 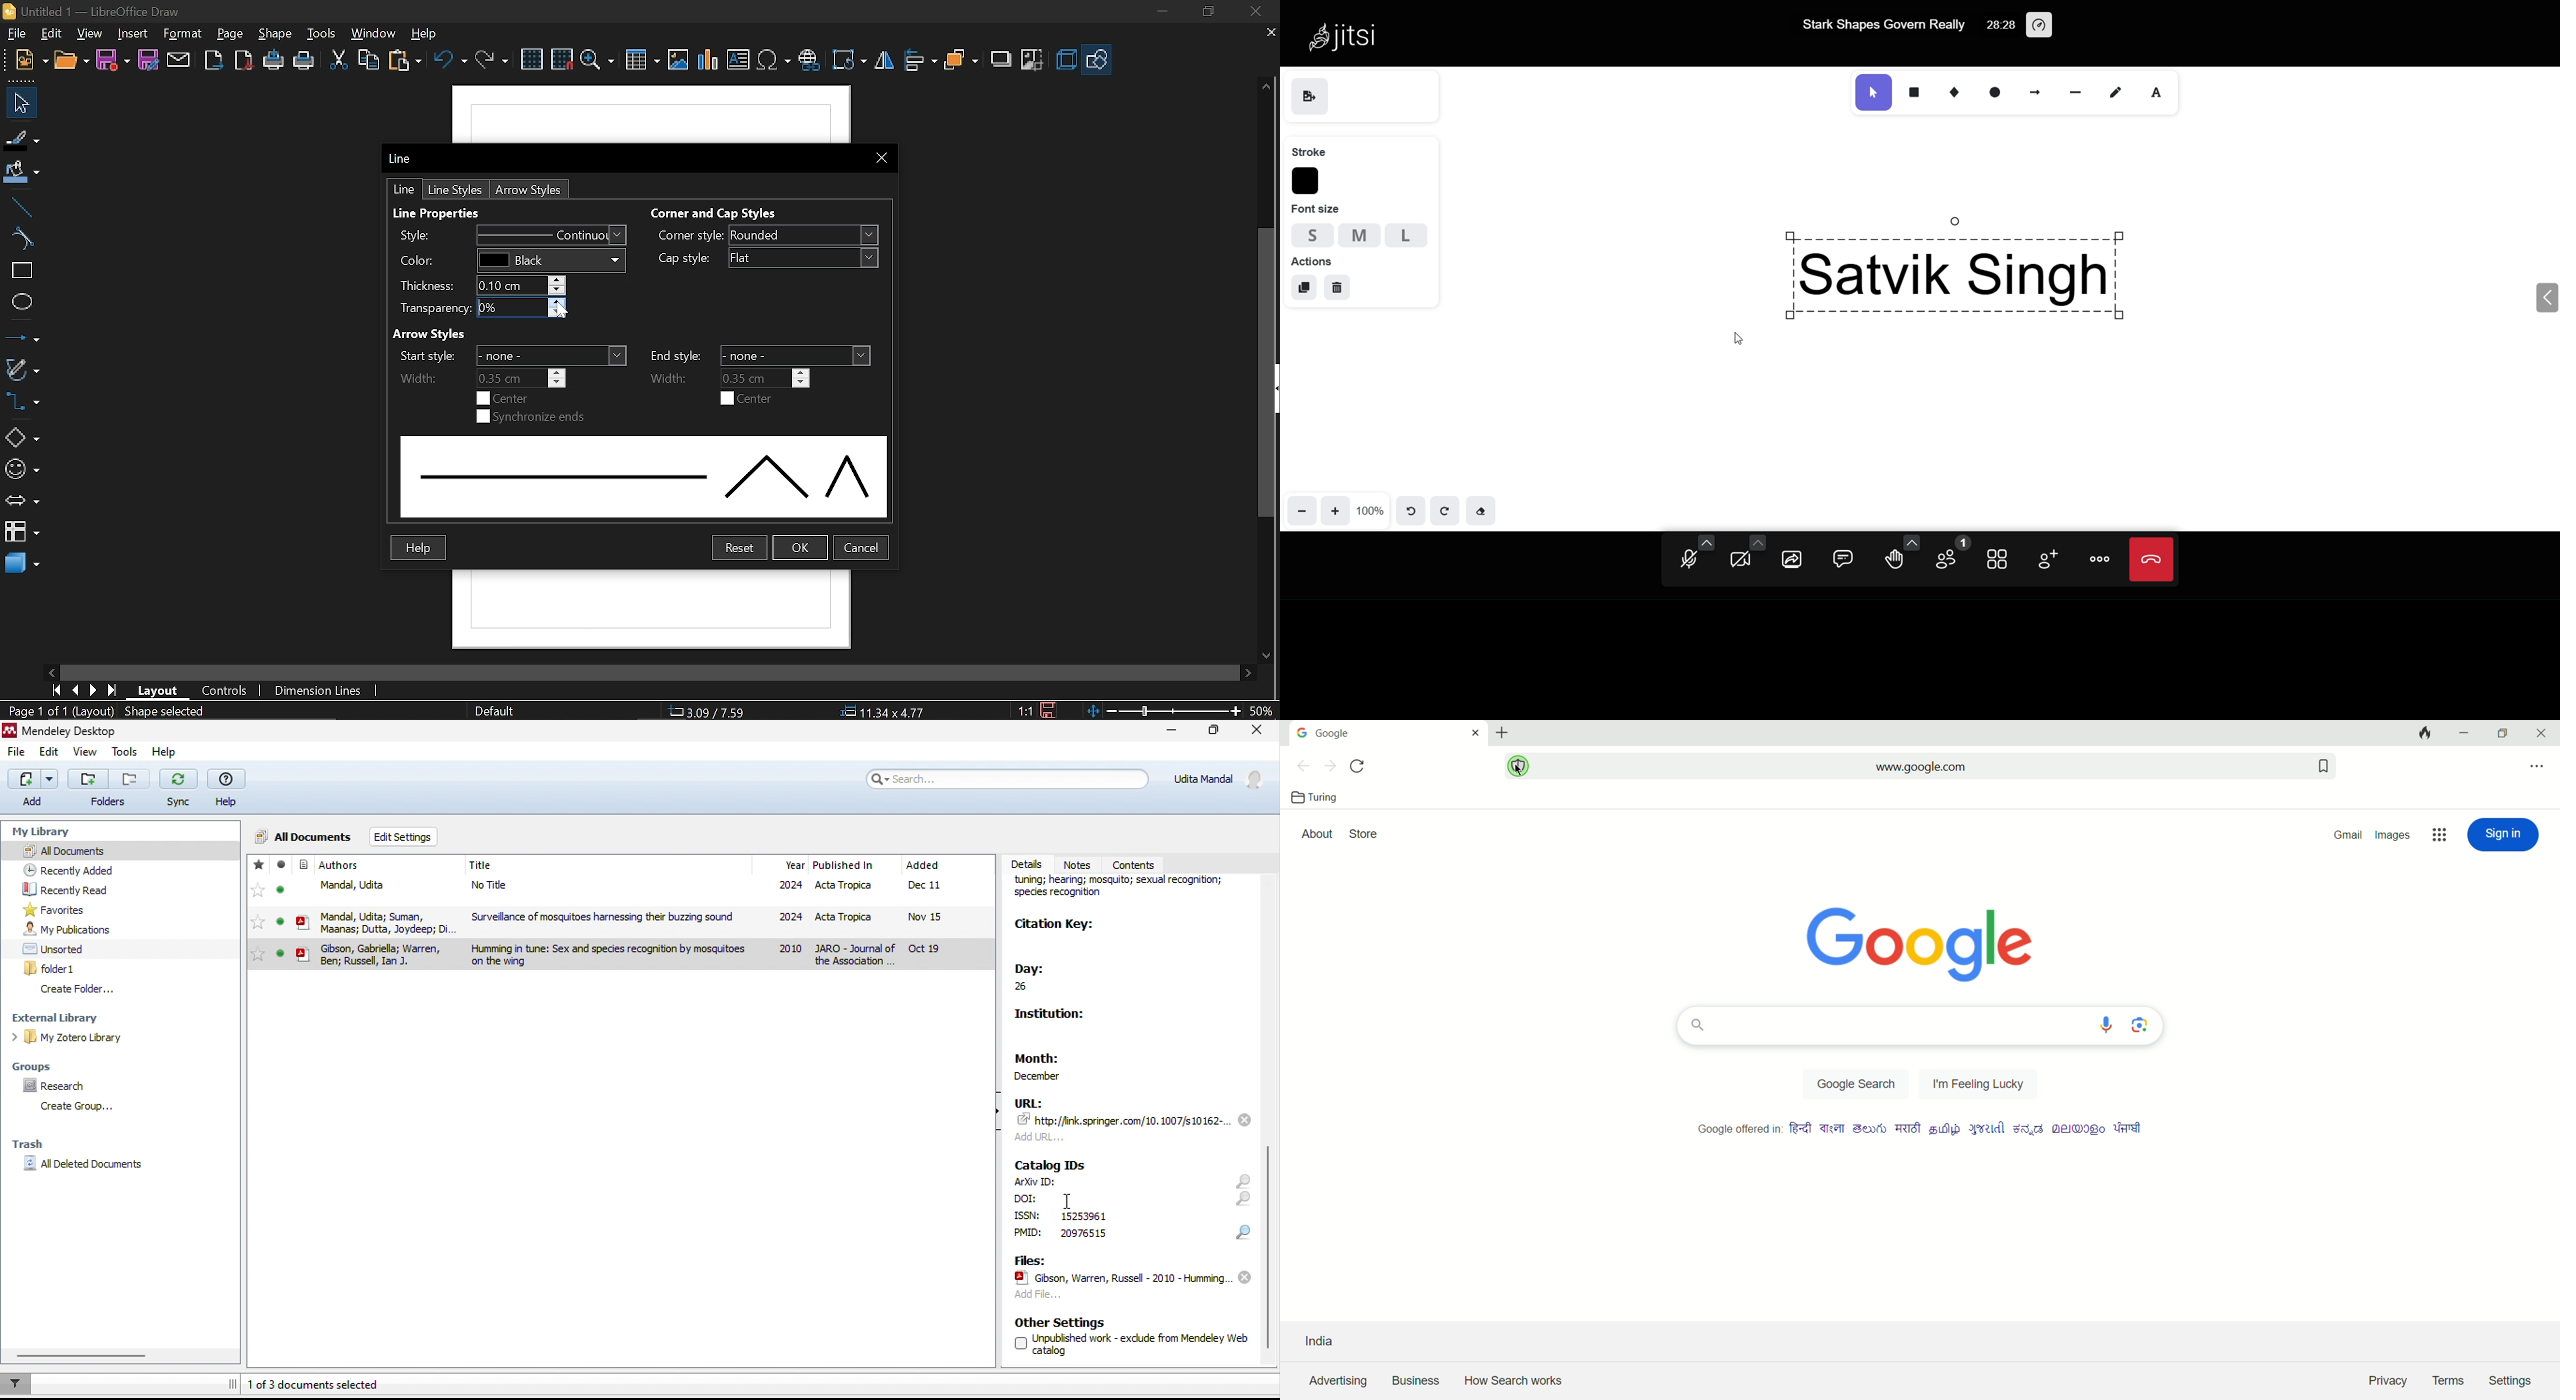 I want to click on Transparency, so click(x=479, y=307).